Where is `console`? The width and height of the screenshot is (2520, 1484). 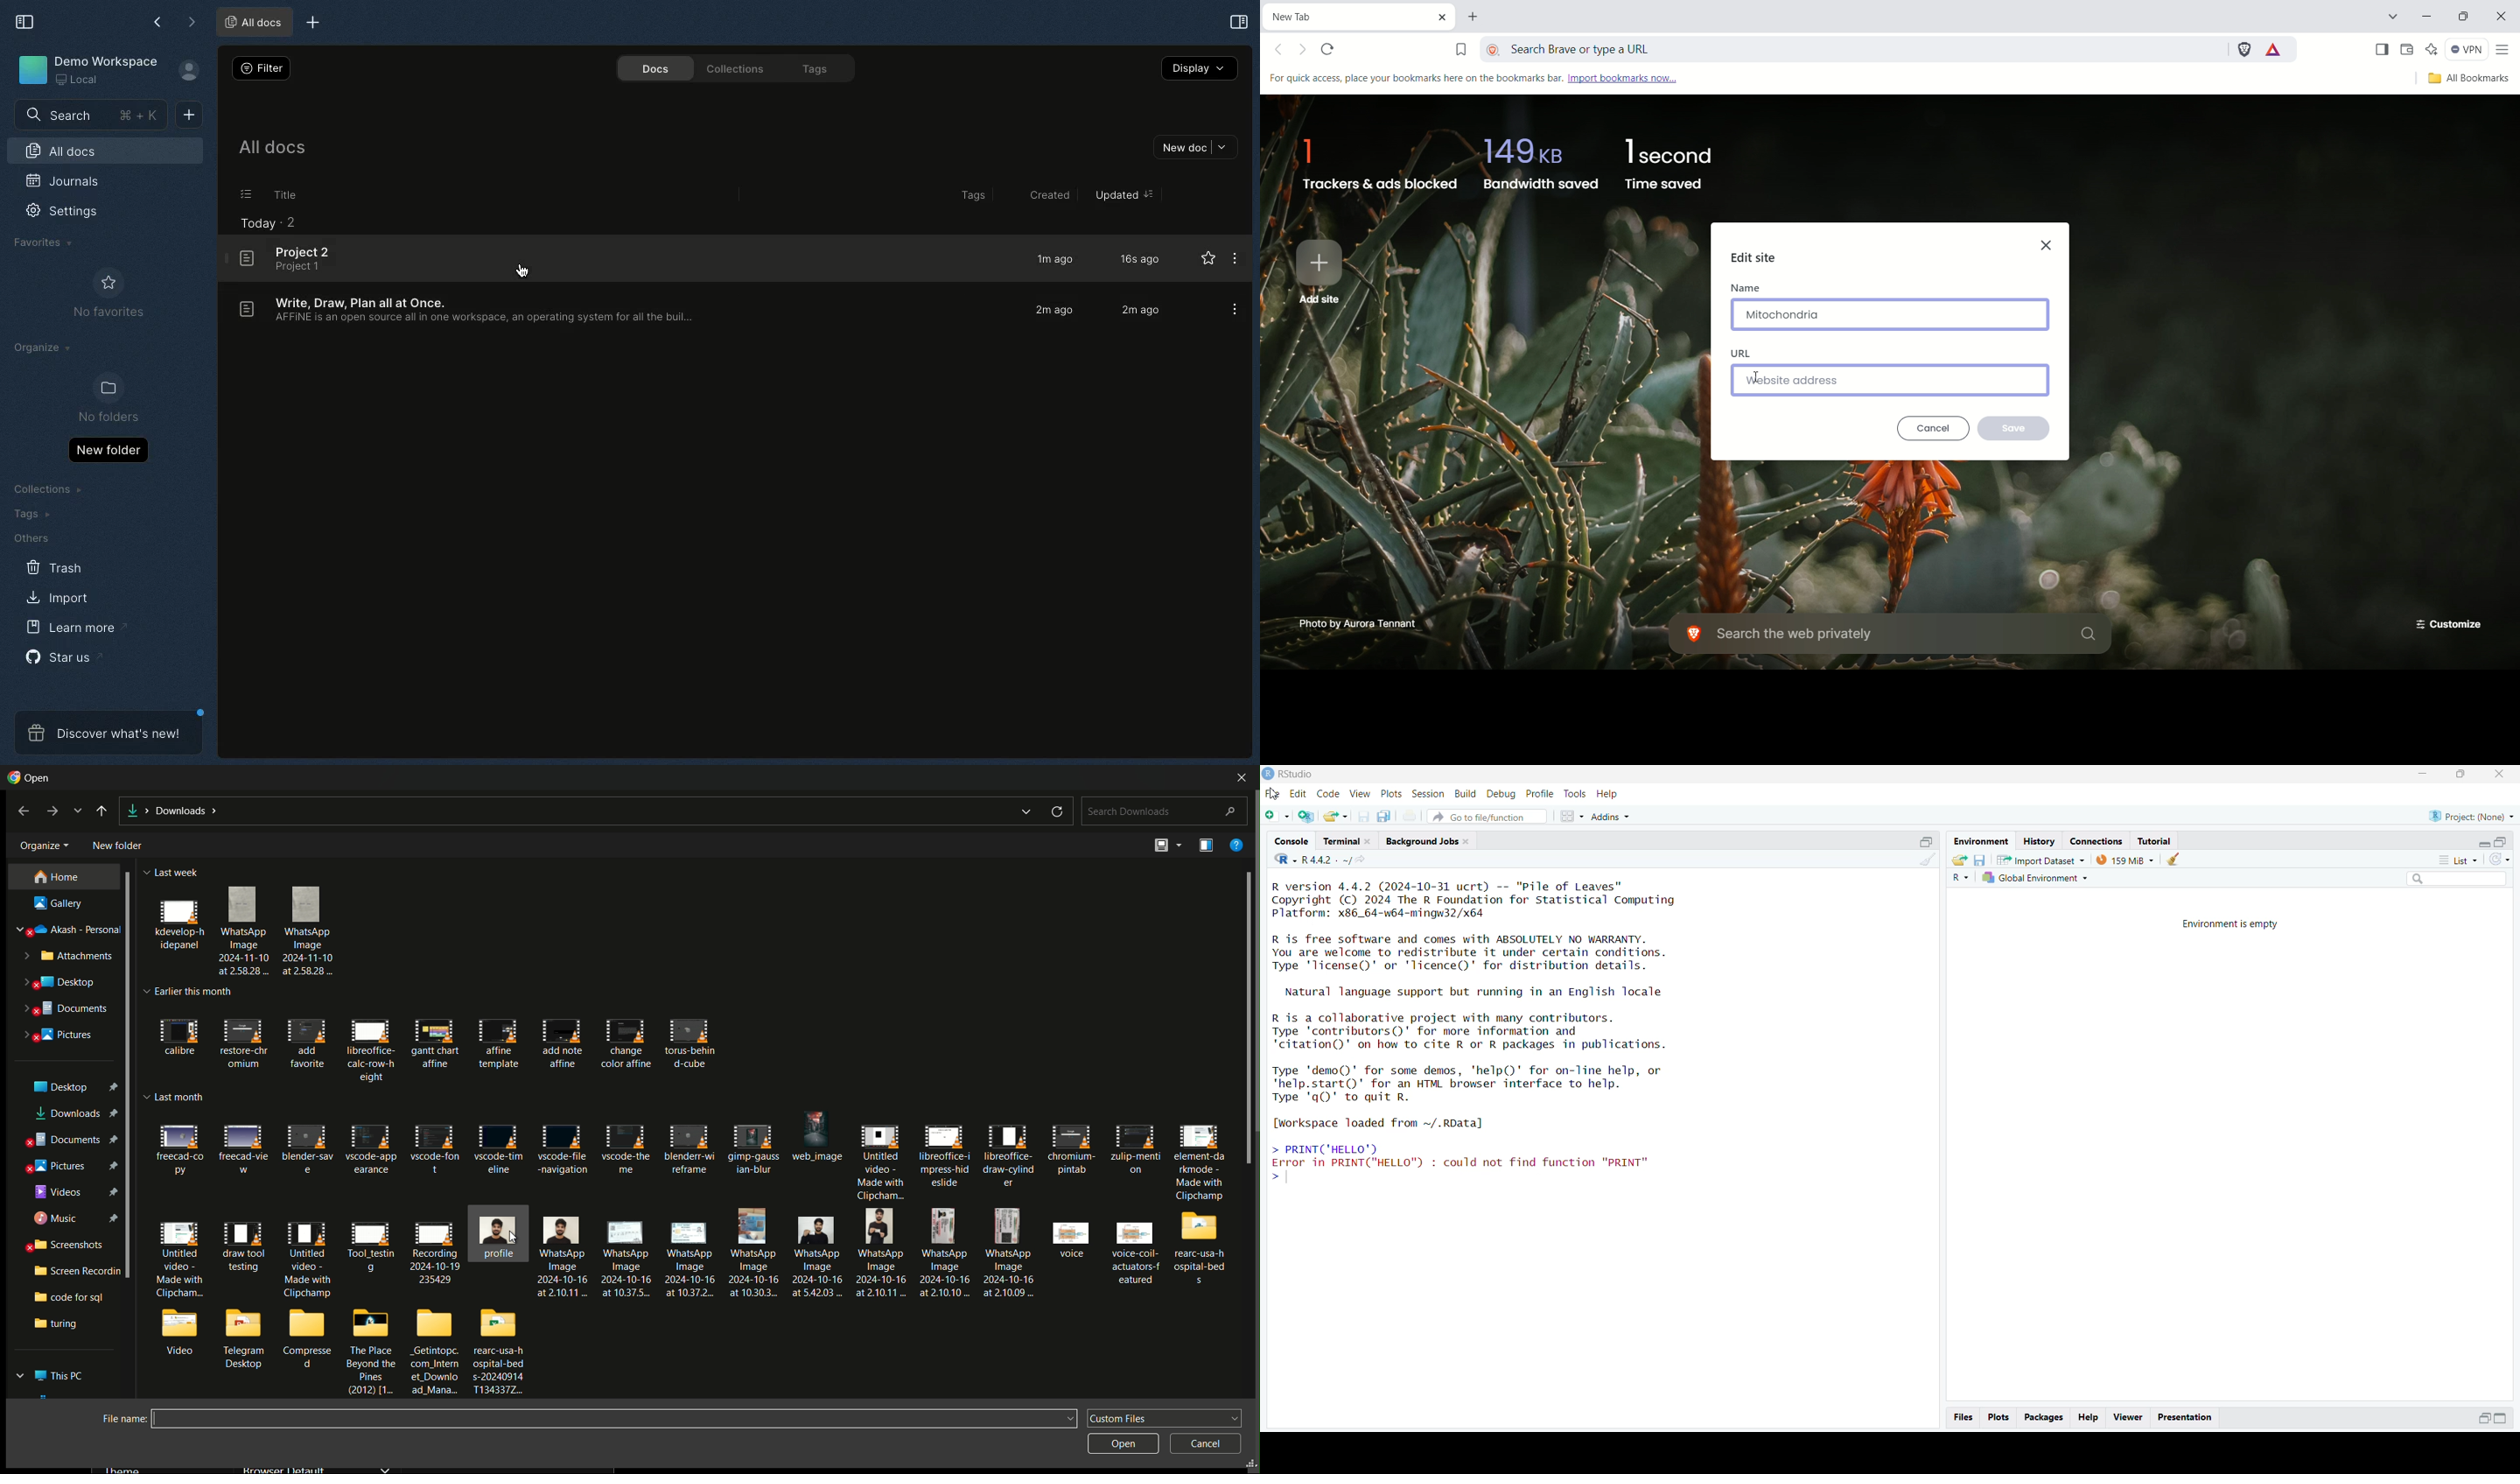
console is located at coordinates (1291, 841).